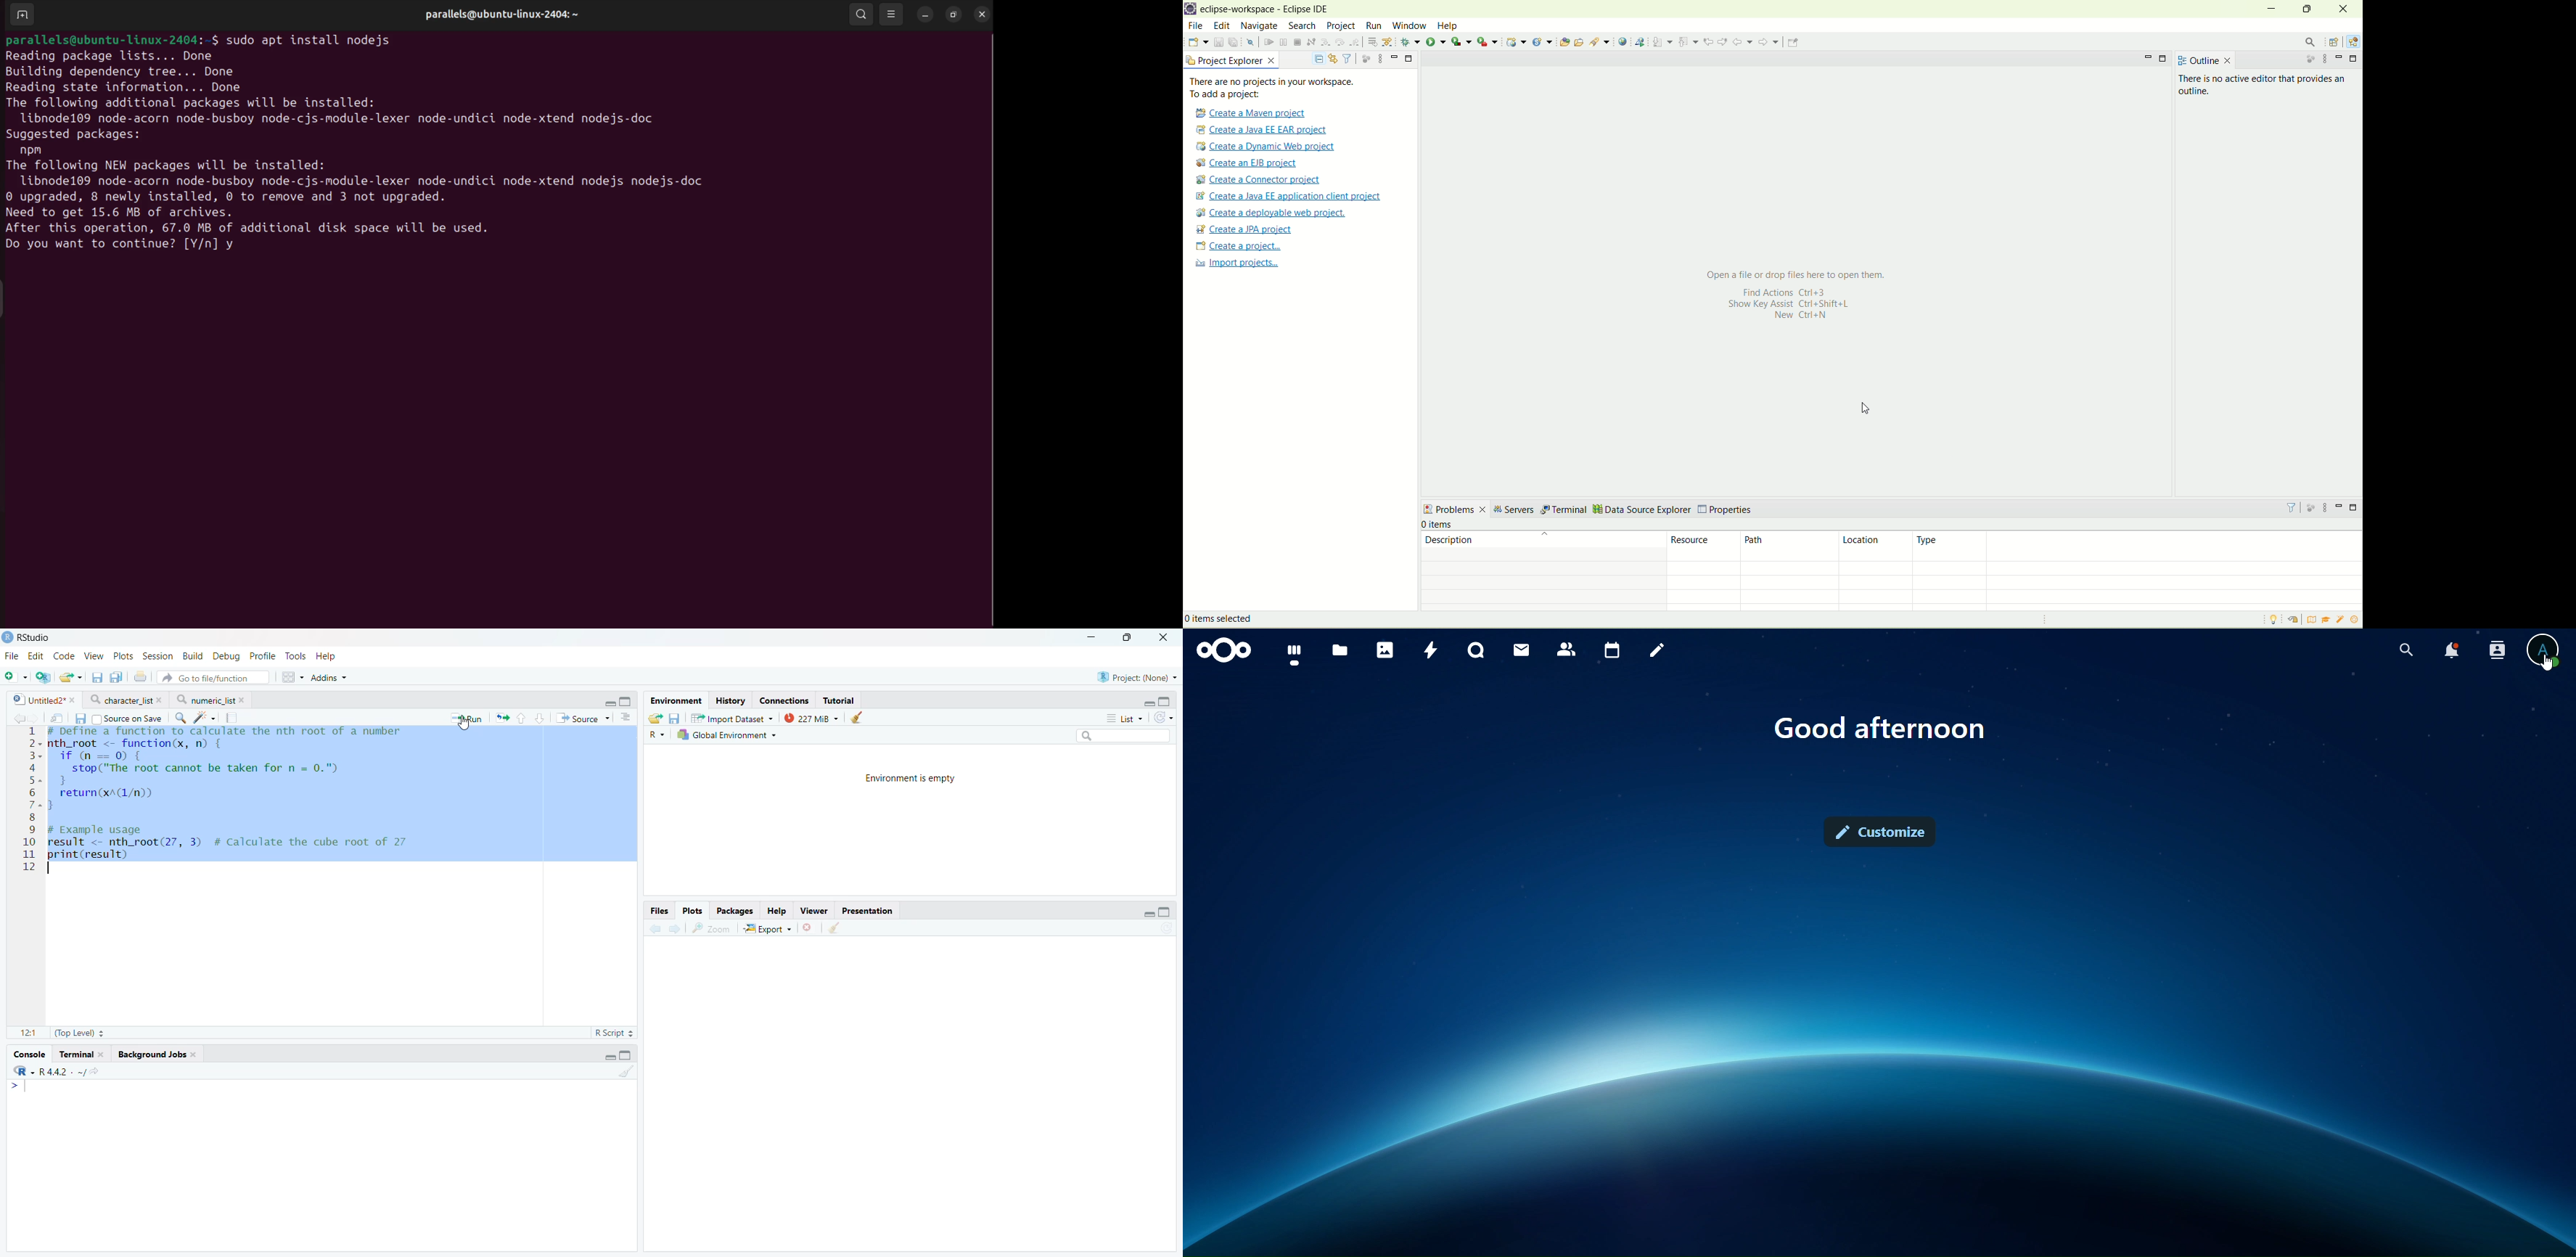  I want to click on Clear, so click(856, 717).